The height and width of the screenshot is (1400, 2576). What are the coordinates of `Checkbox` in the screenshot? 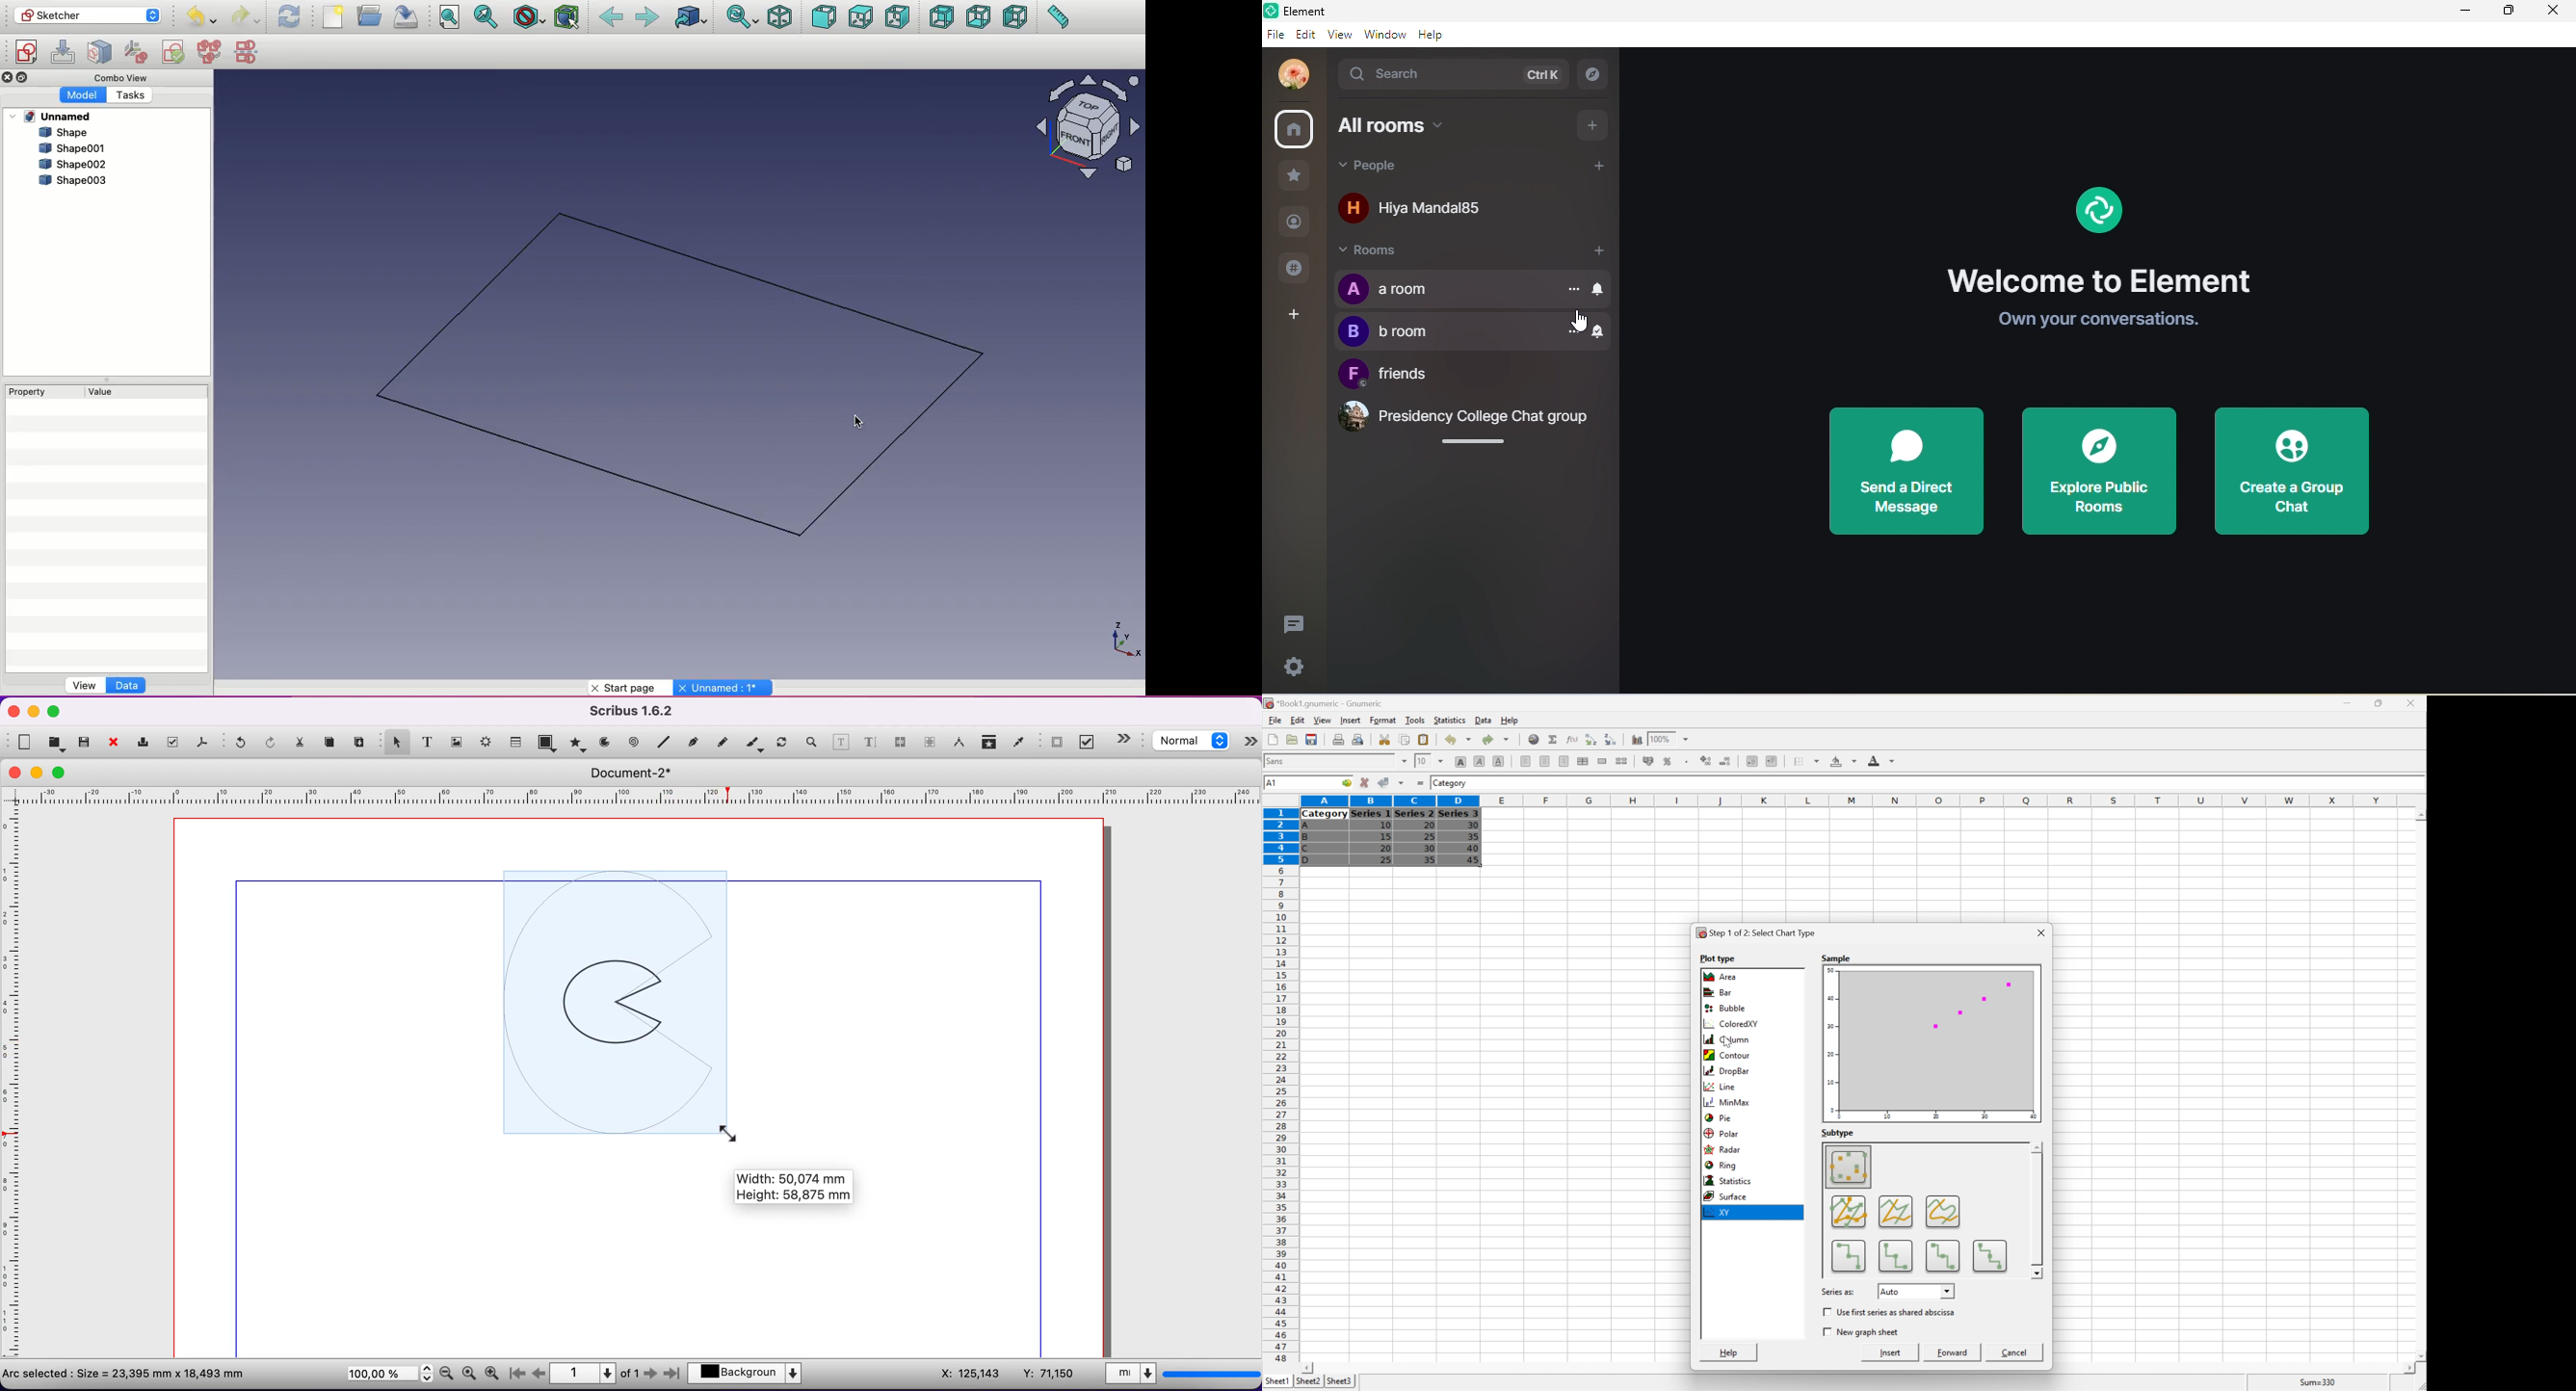 It's located at (1825, 1330).